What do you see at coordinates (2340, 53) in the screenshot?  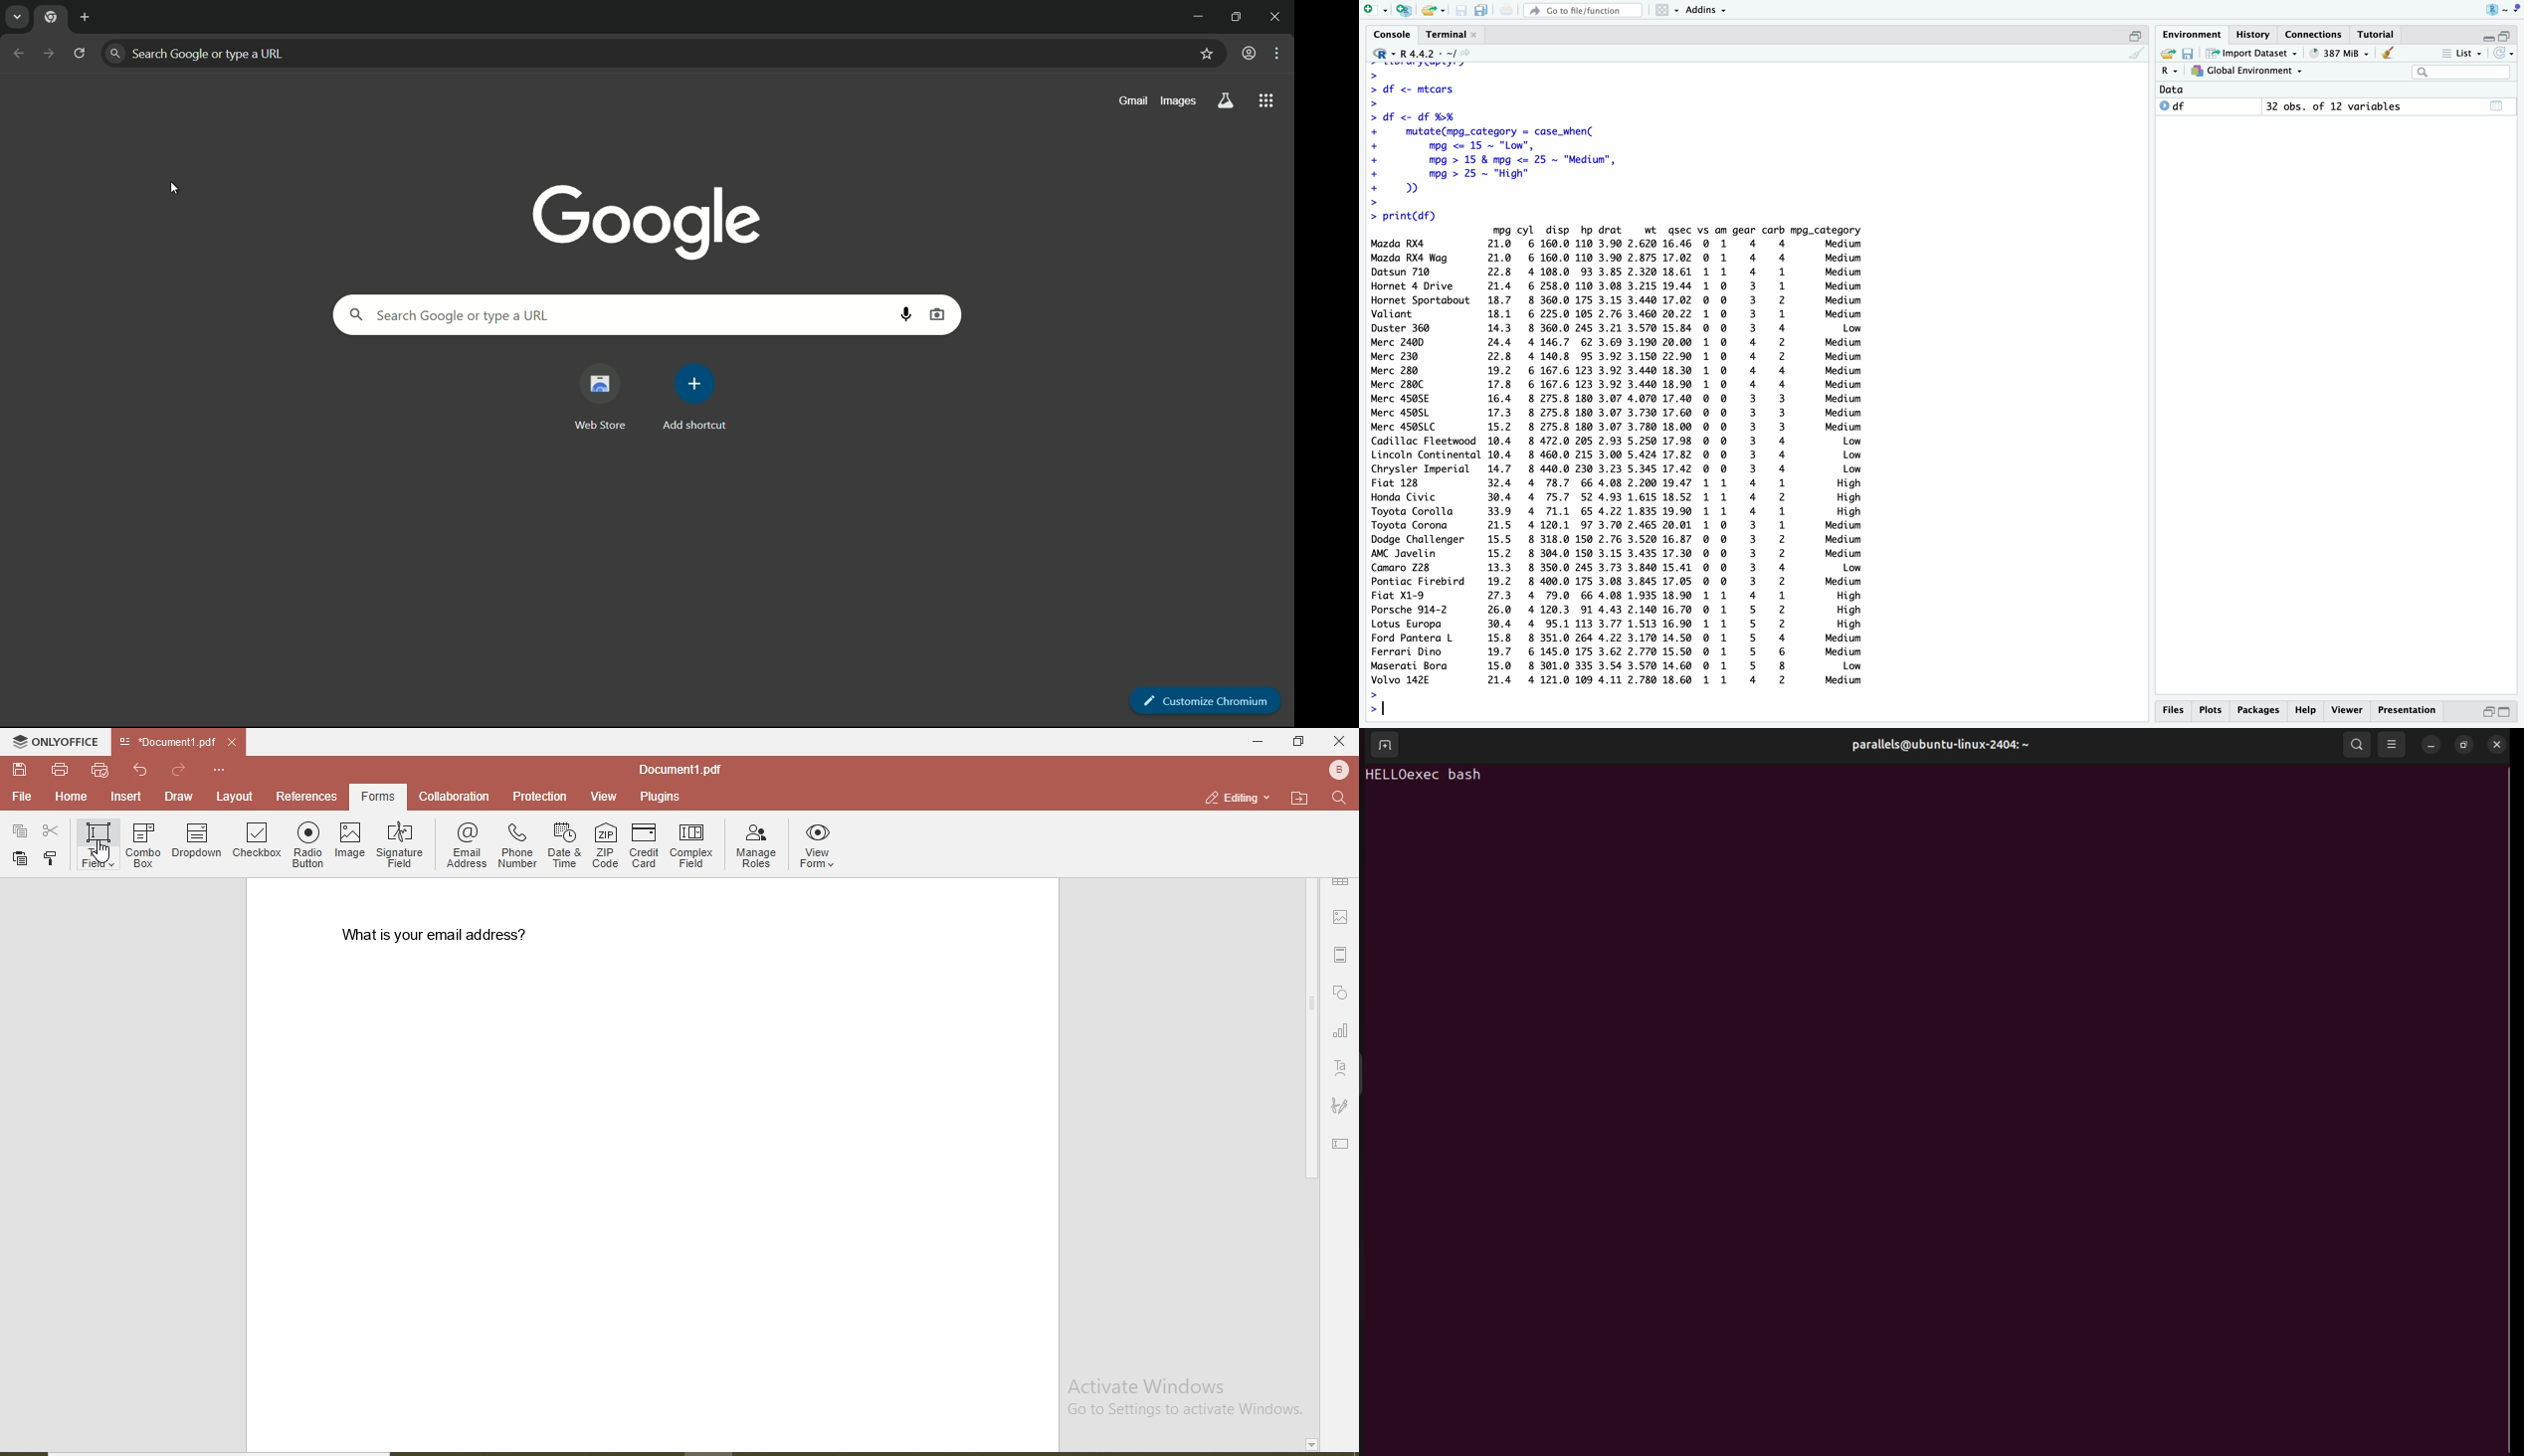 I see `396MiB` at bounding box center [2340, 53].